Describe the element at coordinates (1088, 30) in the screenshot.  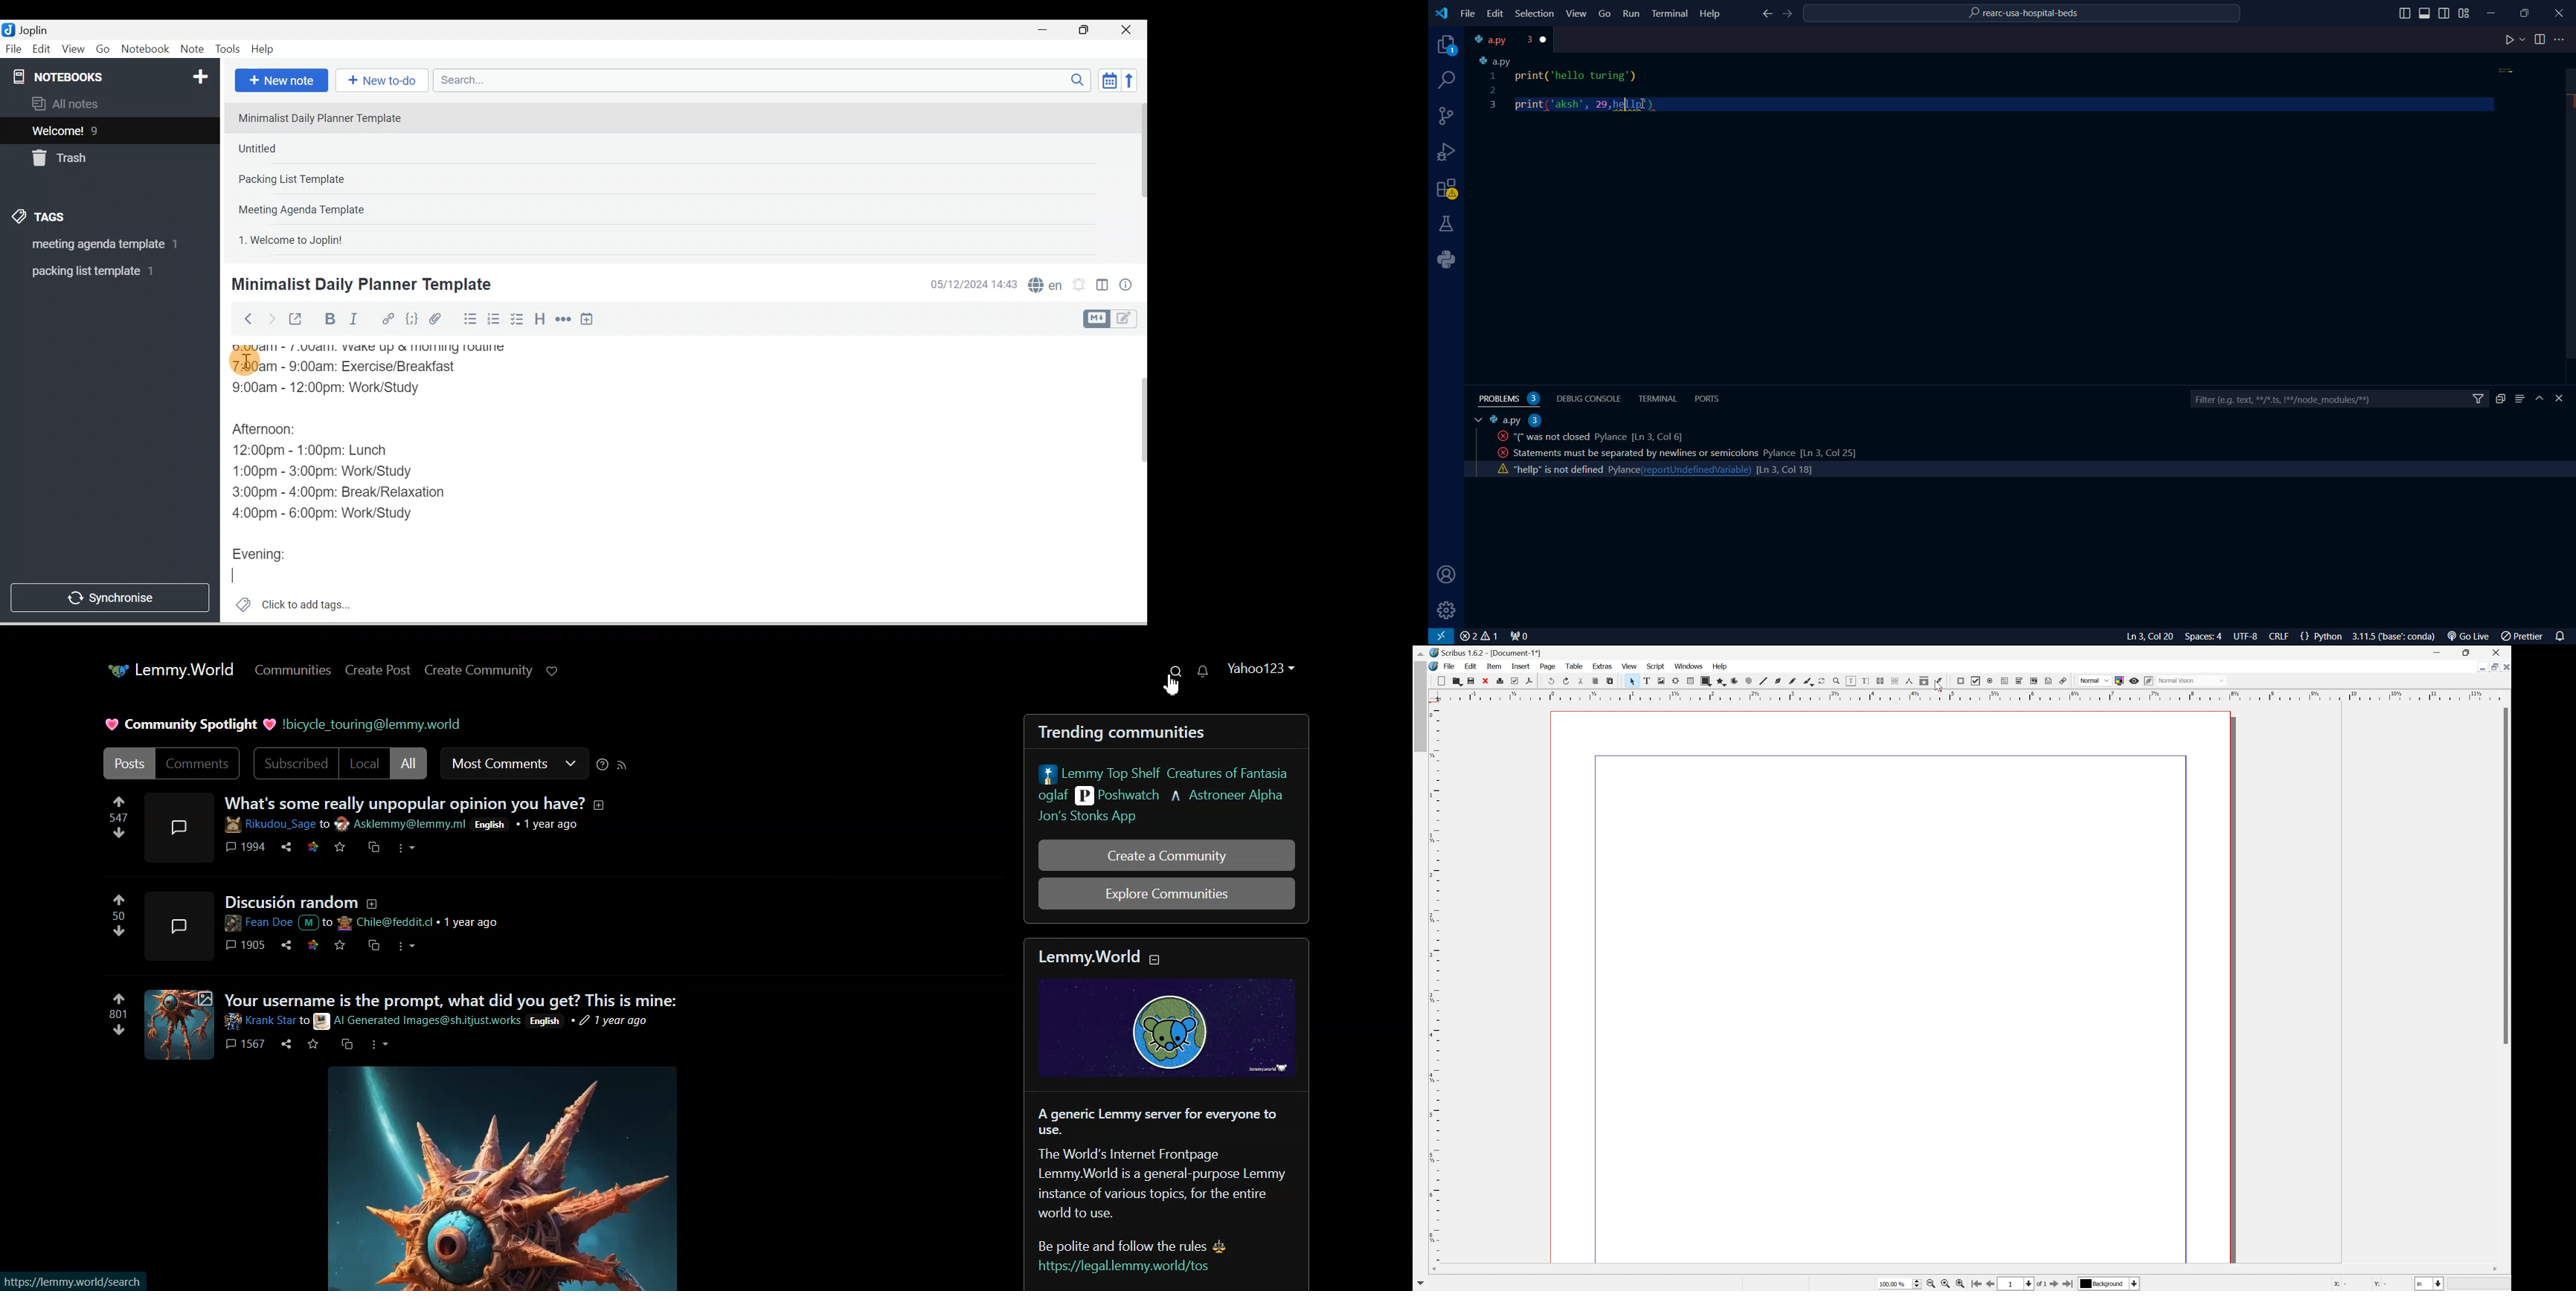
I see `Maximise` at that location.